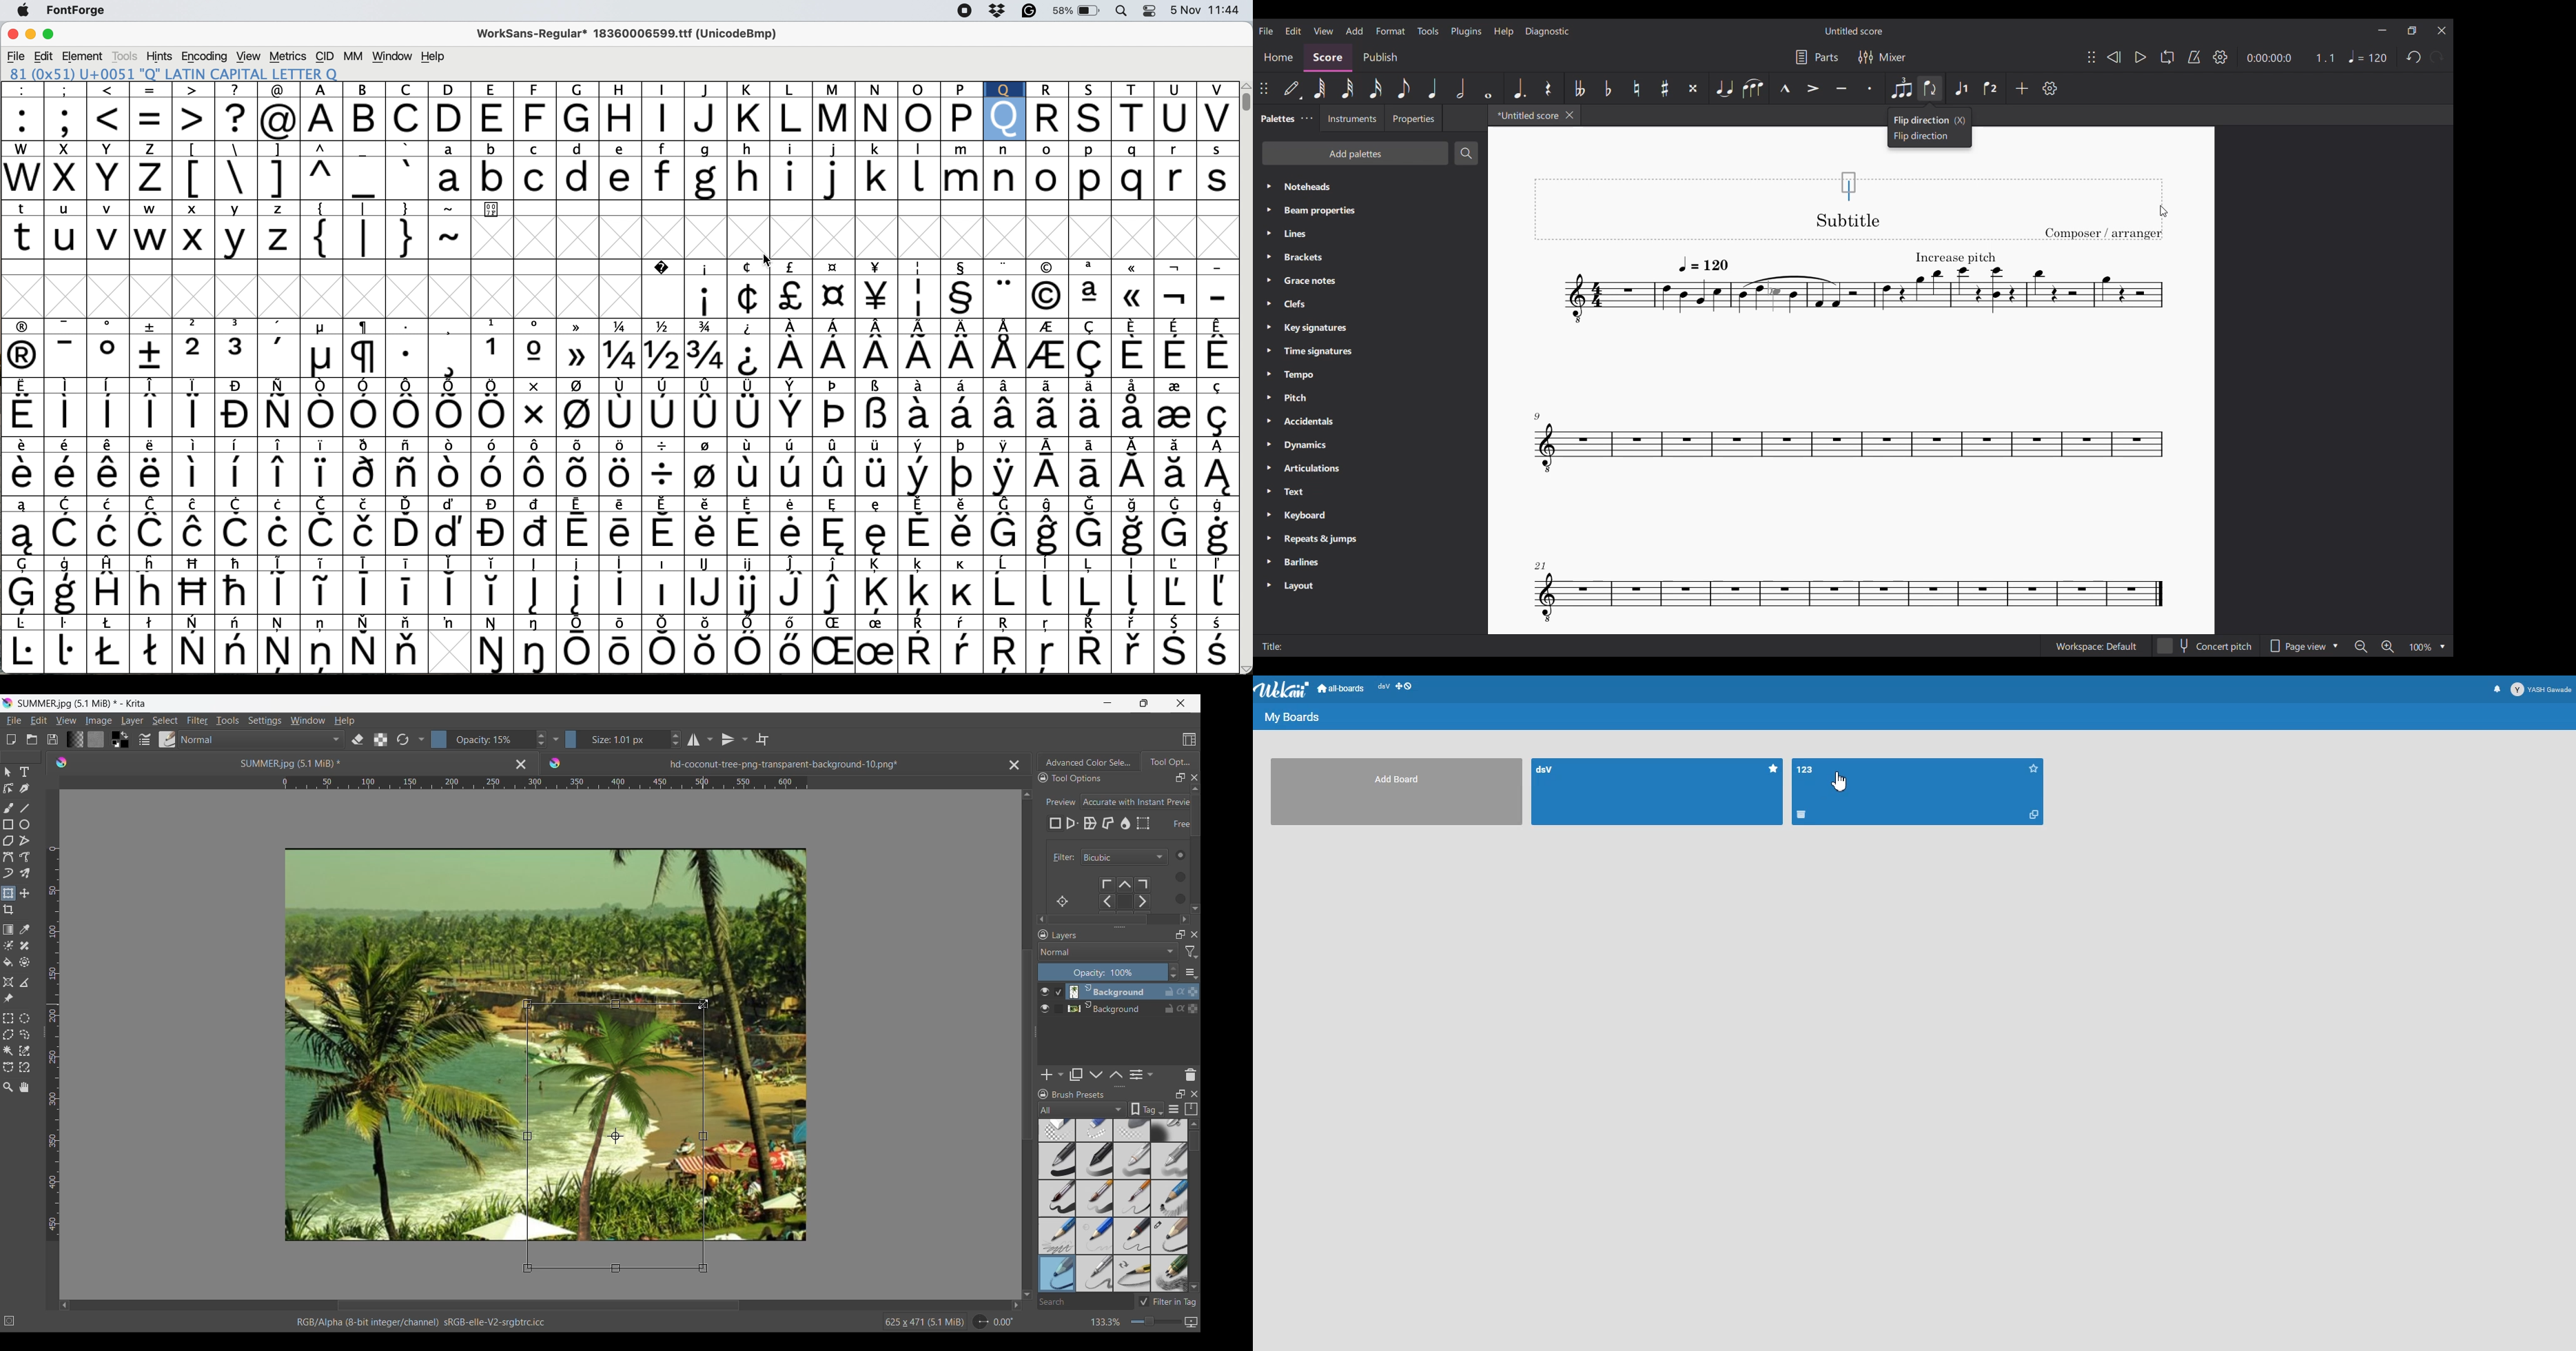 This screenshot has height=1372, width=2576. Describe the element at coordinates (127, 54) in the screenshot. I see `tools` at that location.